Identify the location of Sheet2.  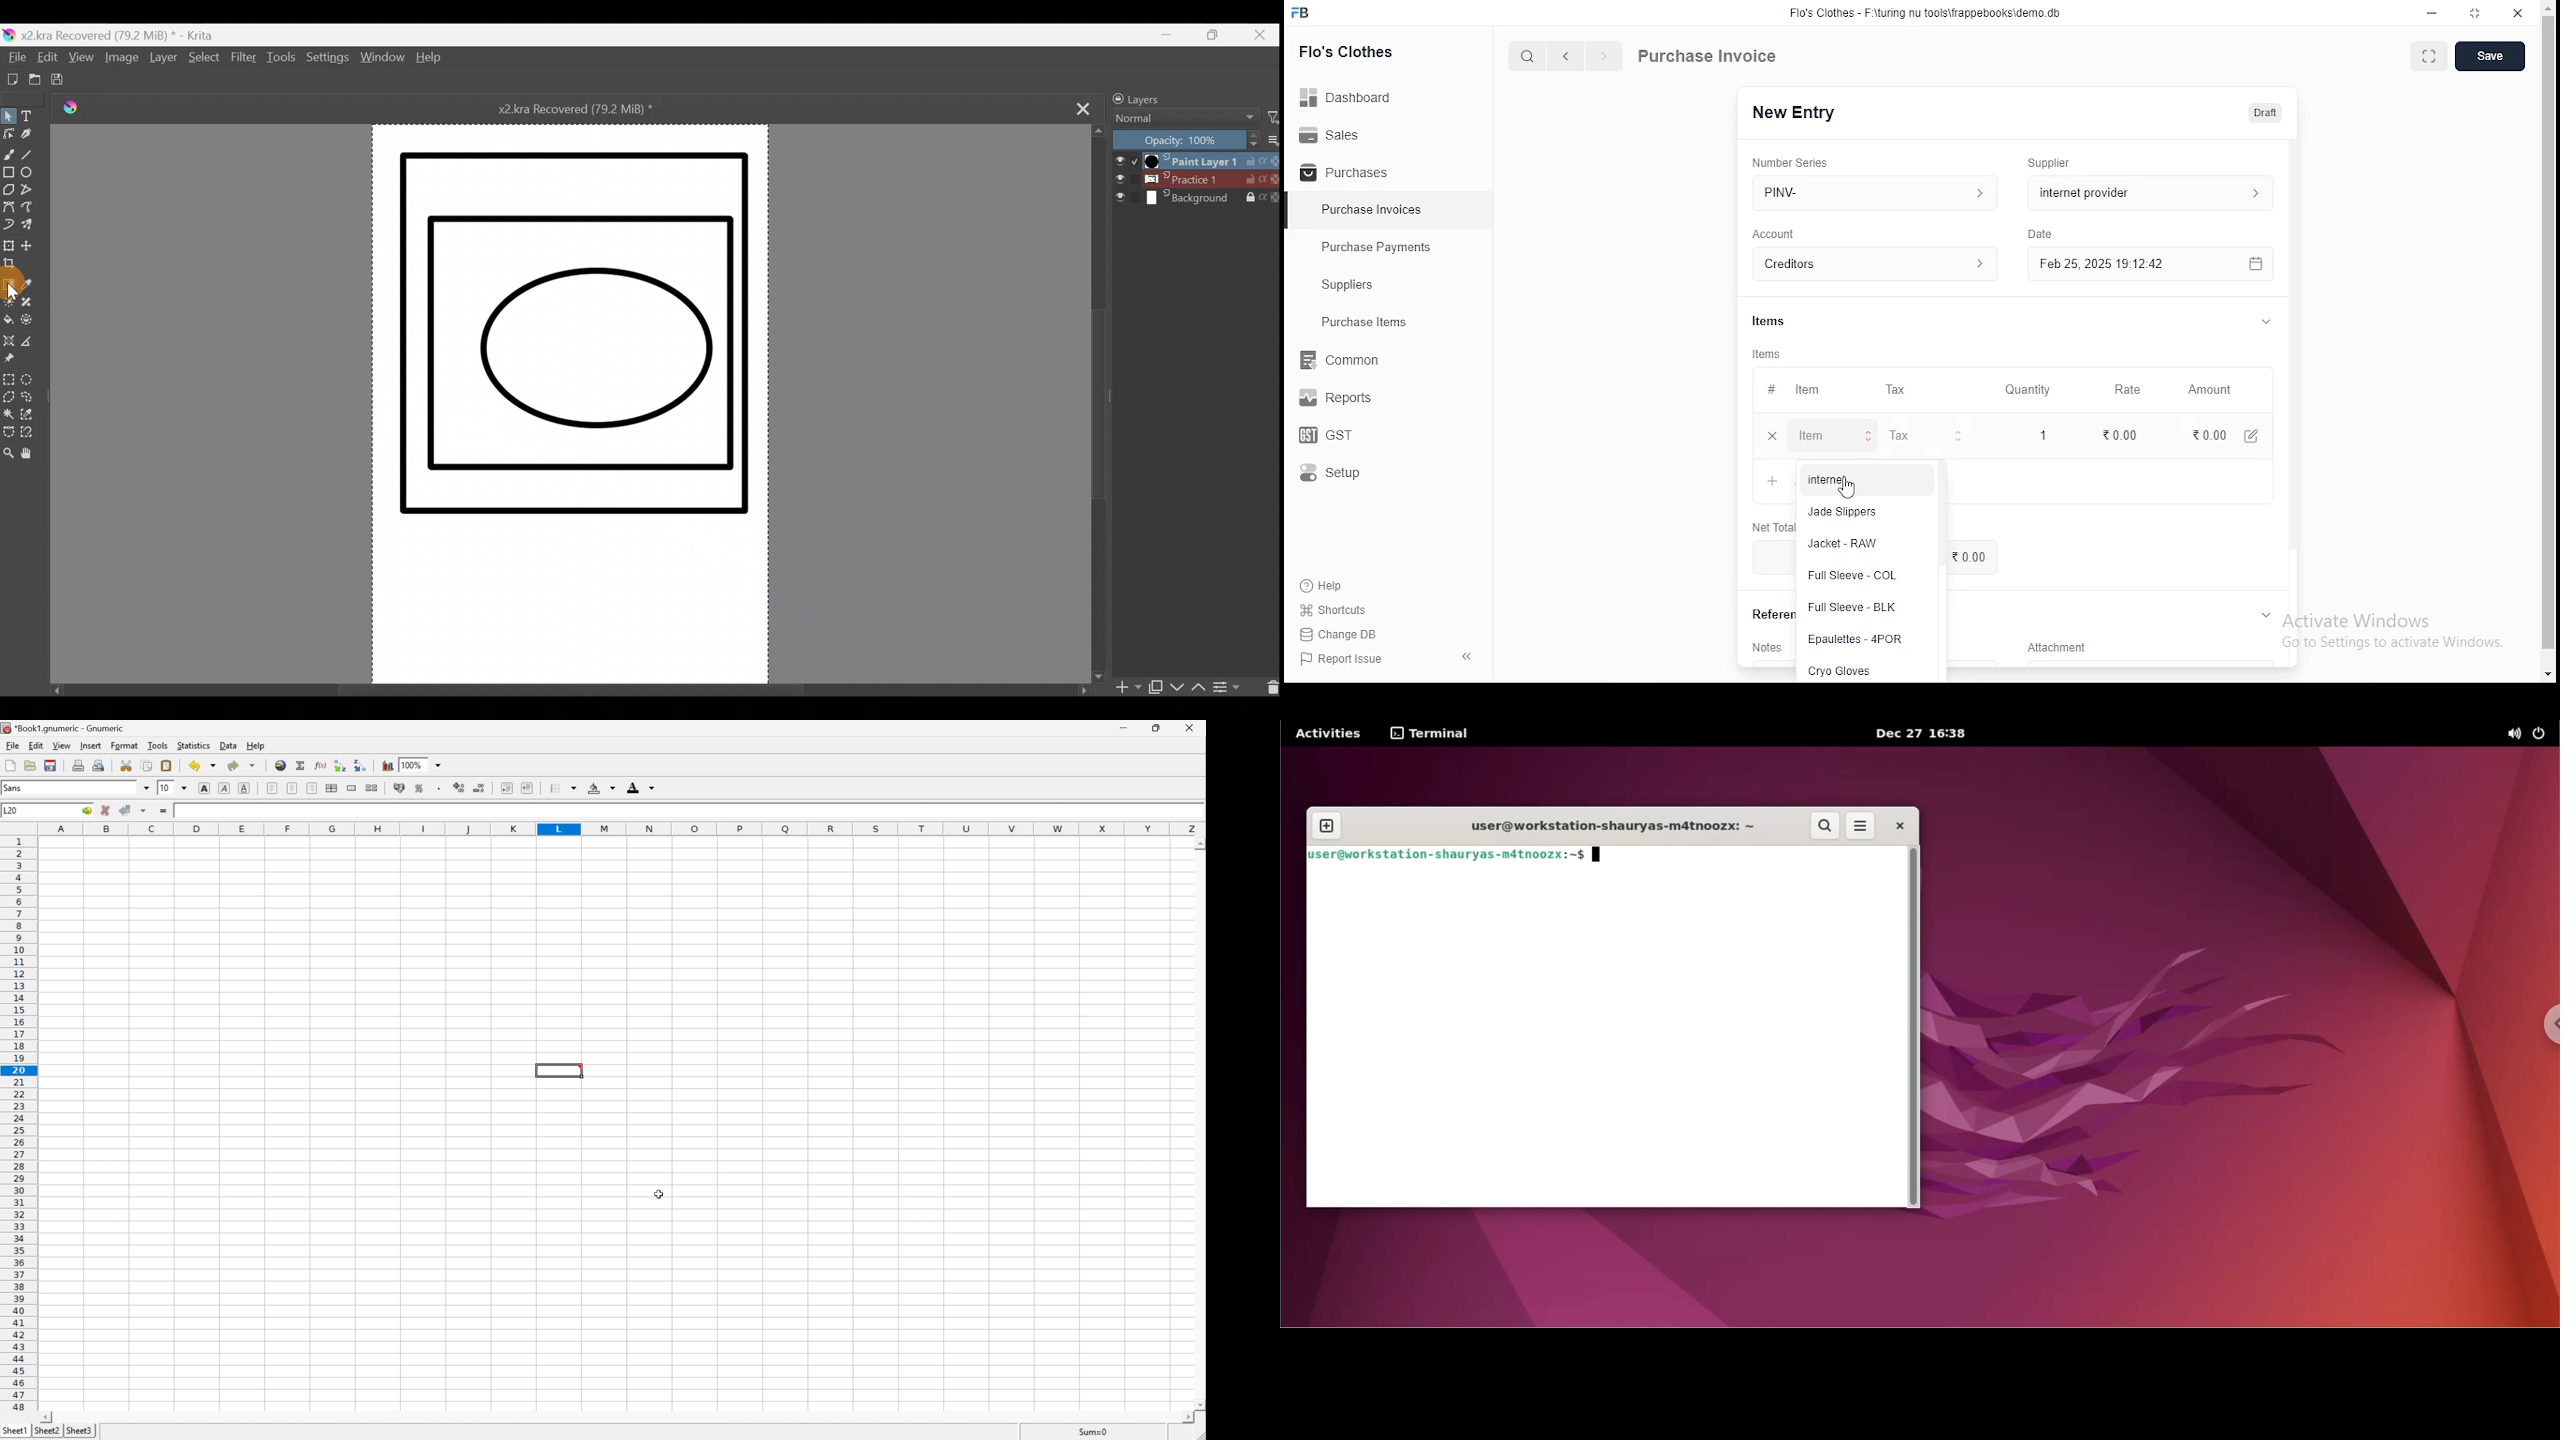
(77, 1431).